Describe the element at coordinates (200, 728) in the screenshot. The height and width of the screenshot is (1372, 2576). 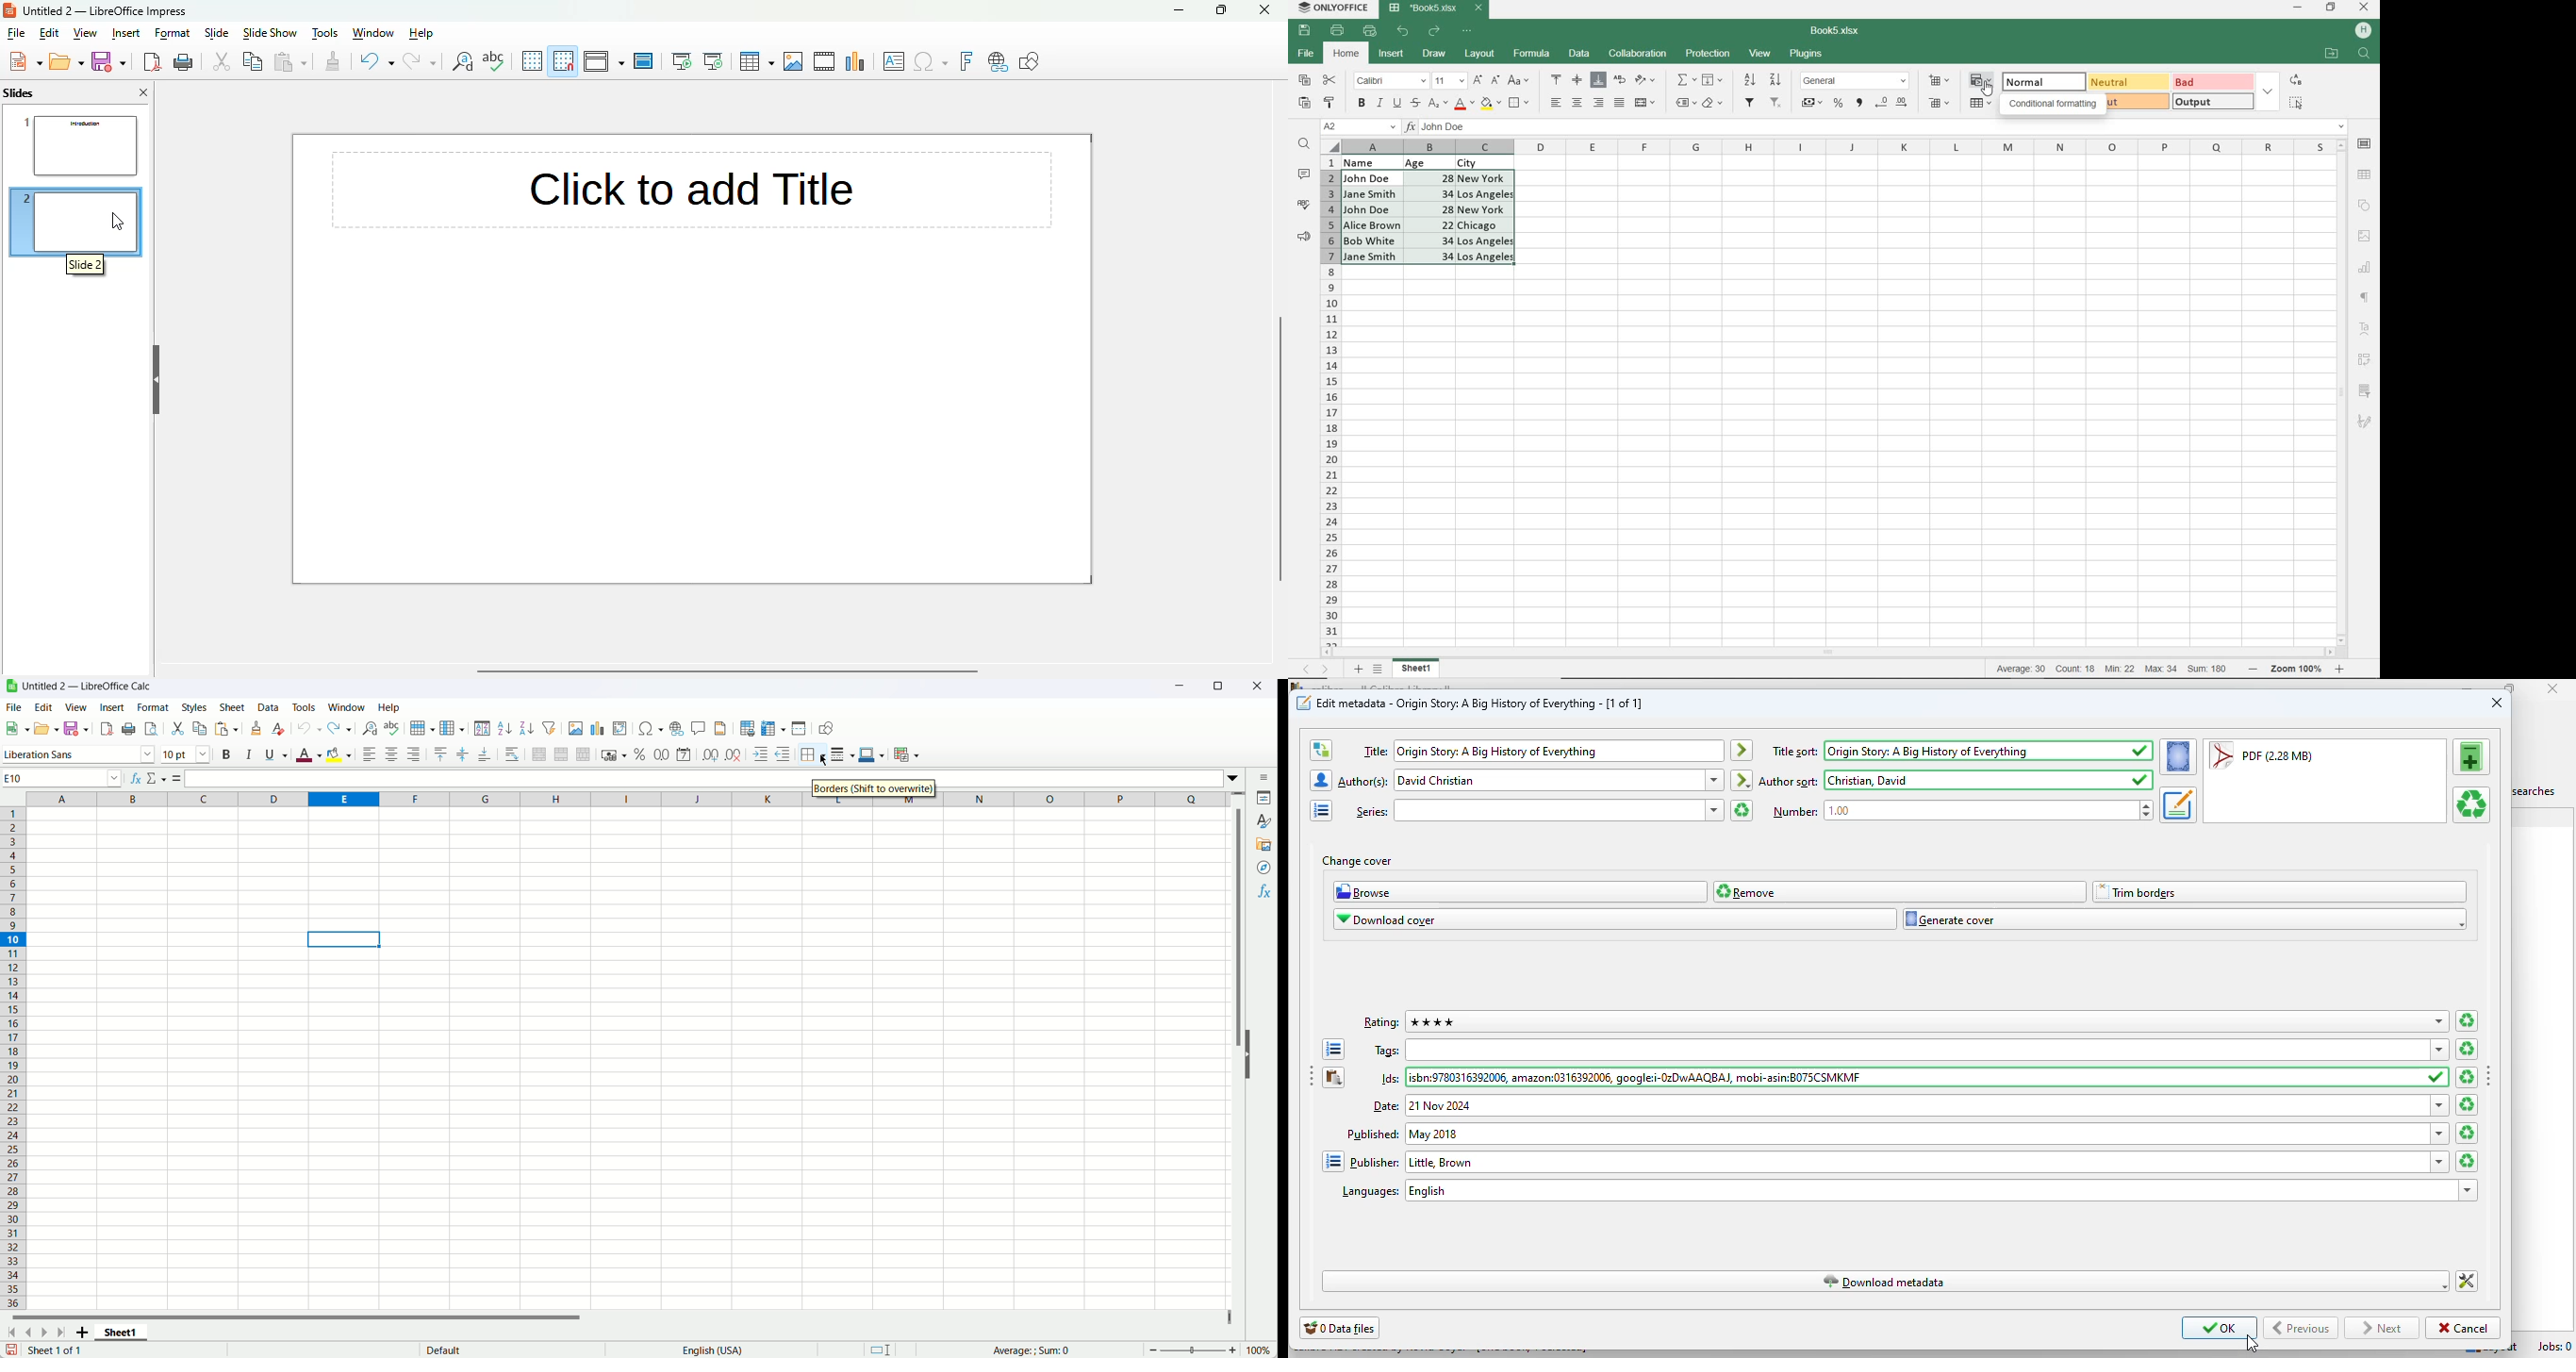
I see `Copy` at that location.